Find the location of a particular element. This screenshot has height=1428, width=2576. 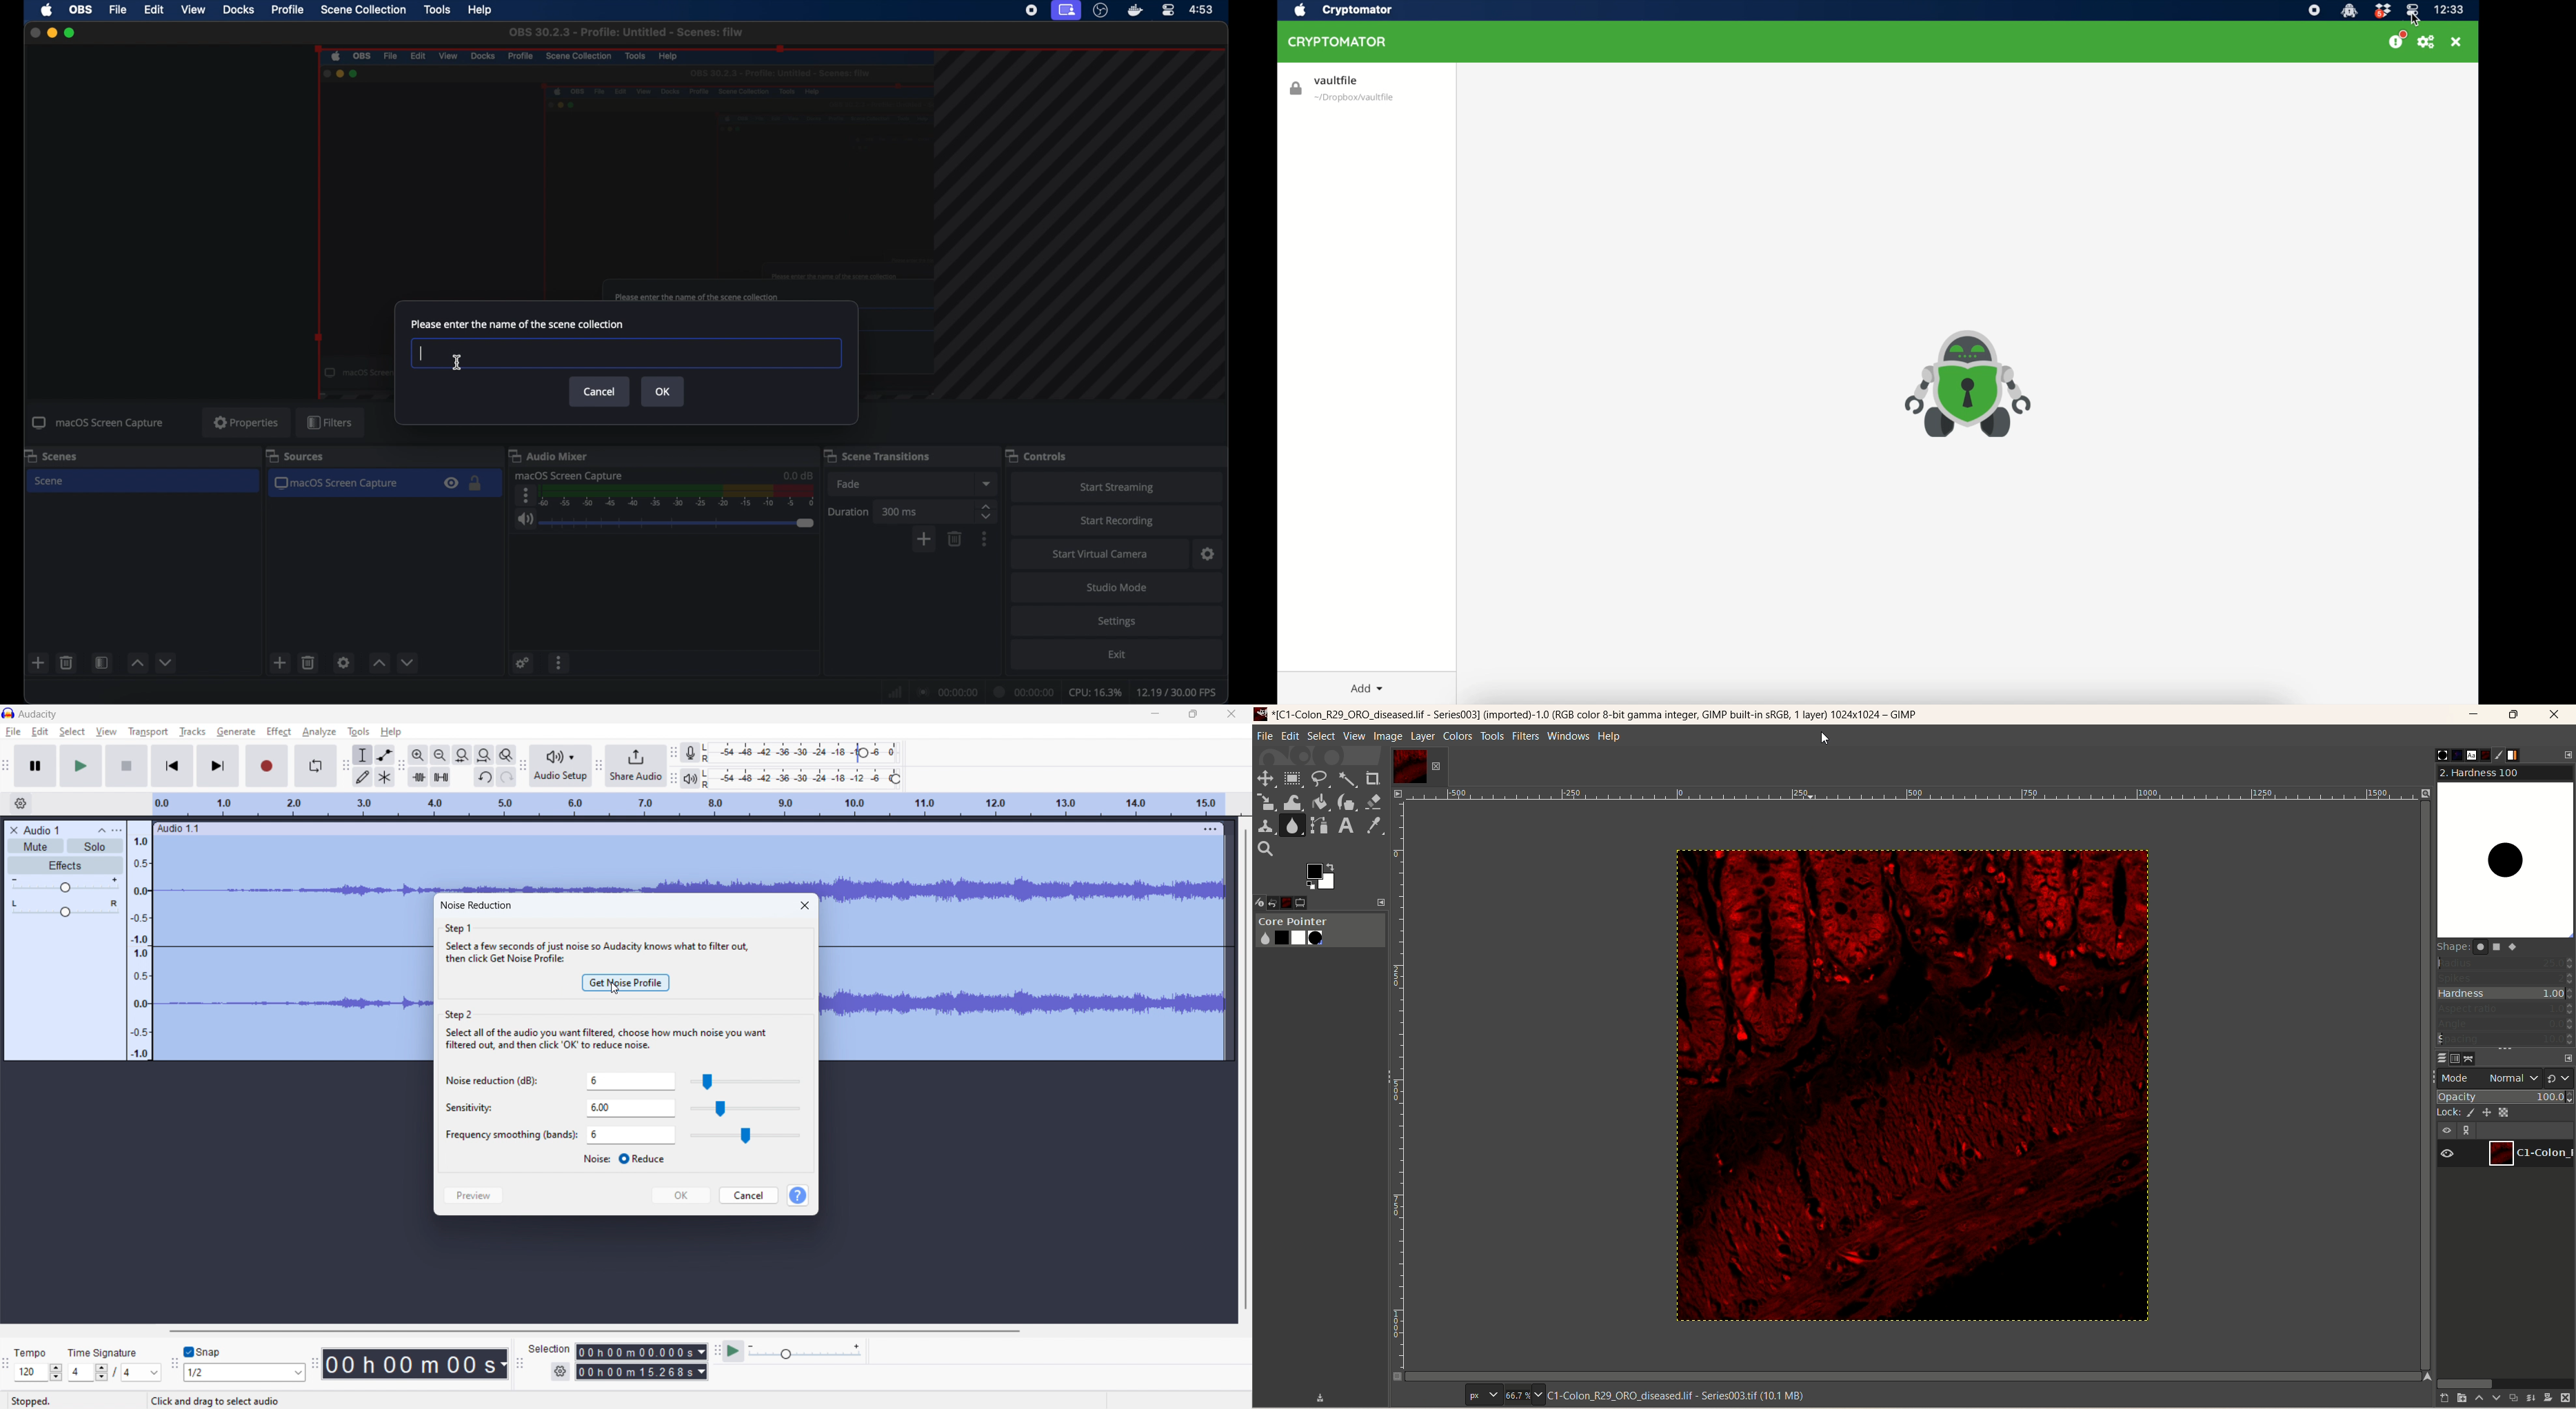

brush editor is located at coordinates (2502, 755).